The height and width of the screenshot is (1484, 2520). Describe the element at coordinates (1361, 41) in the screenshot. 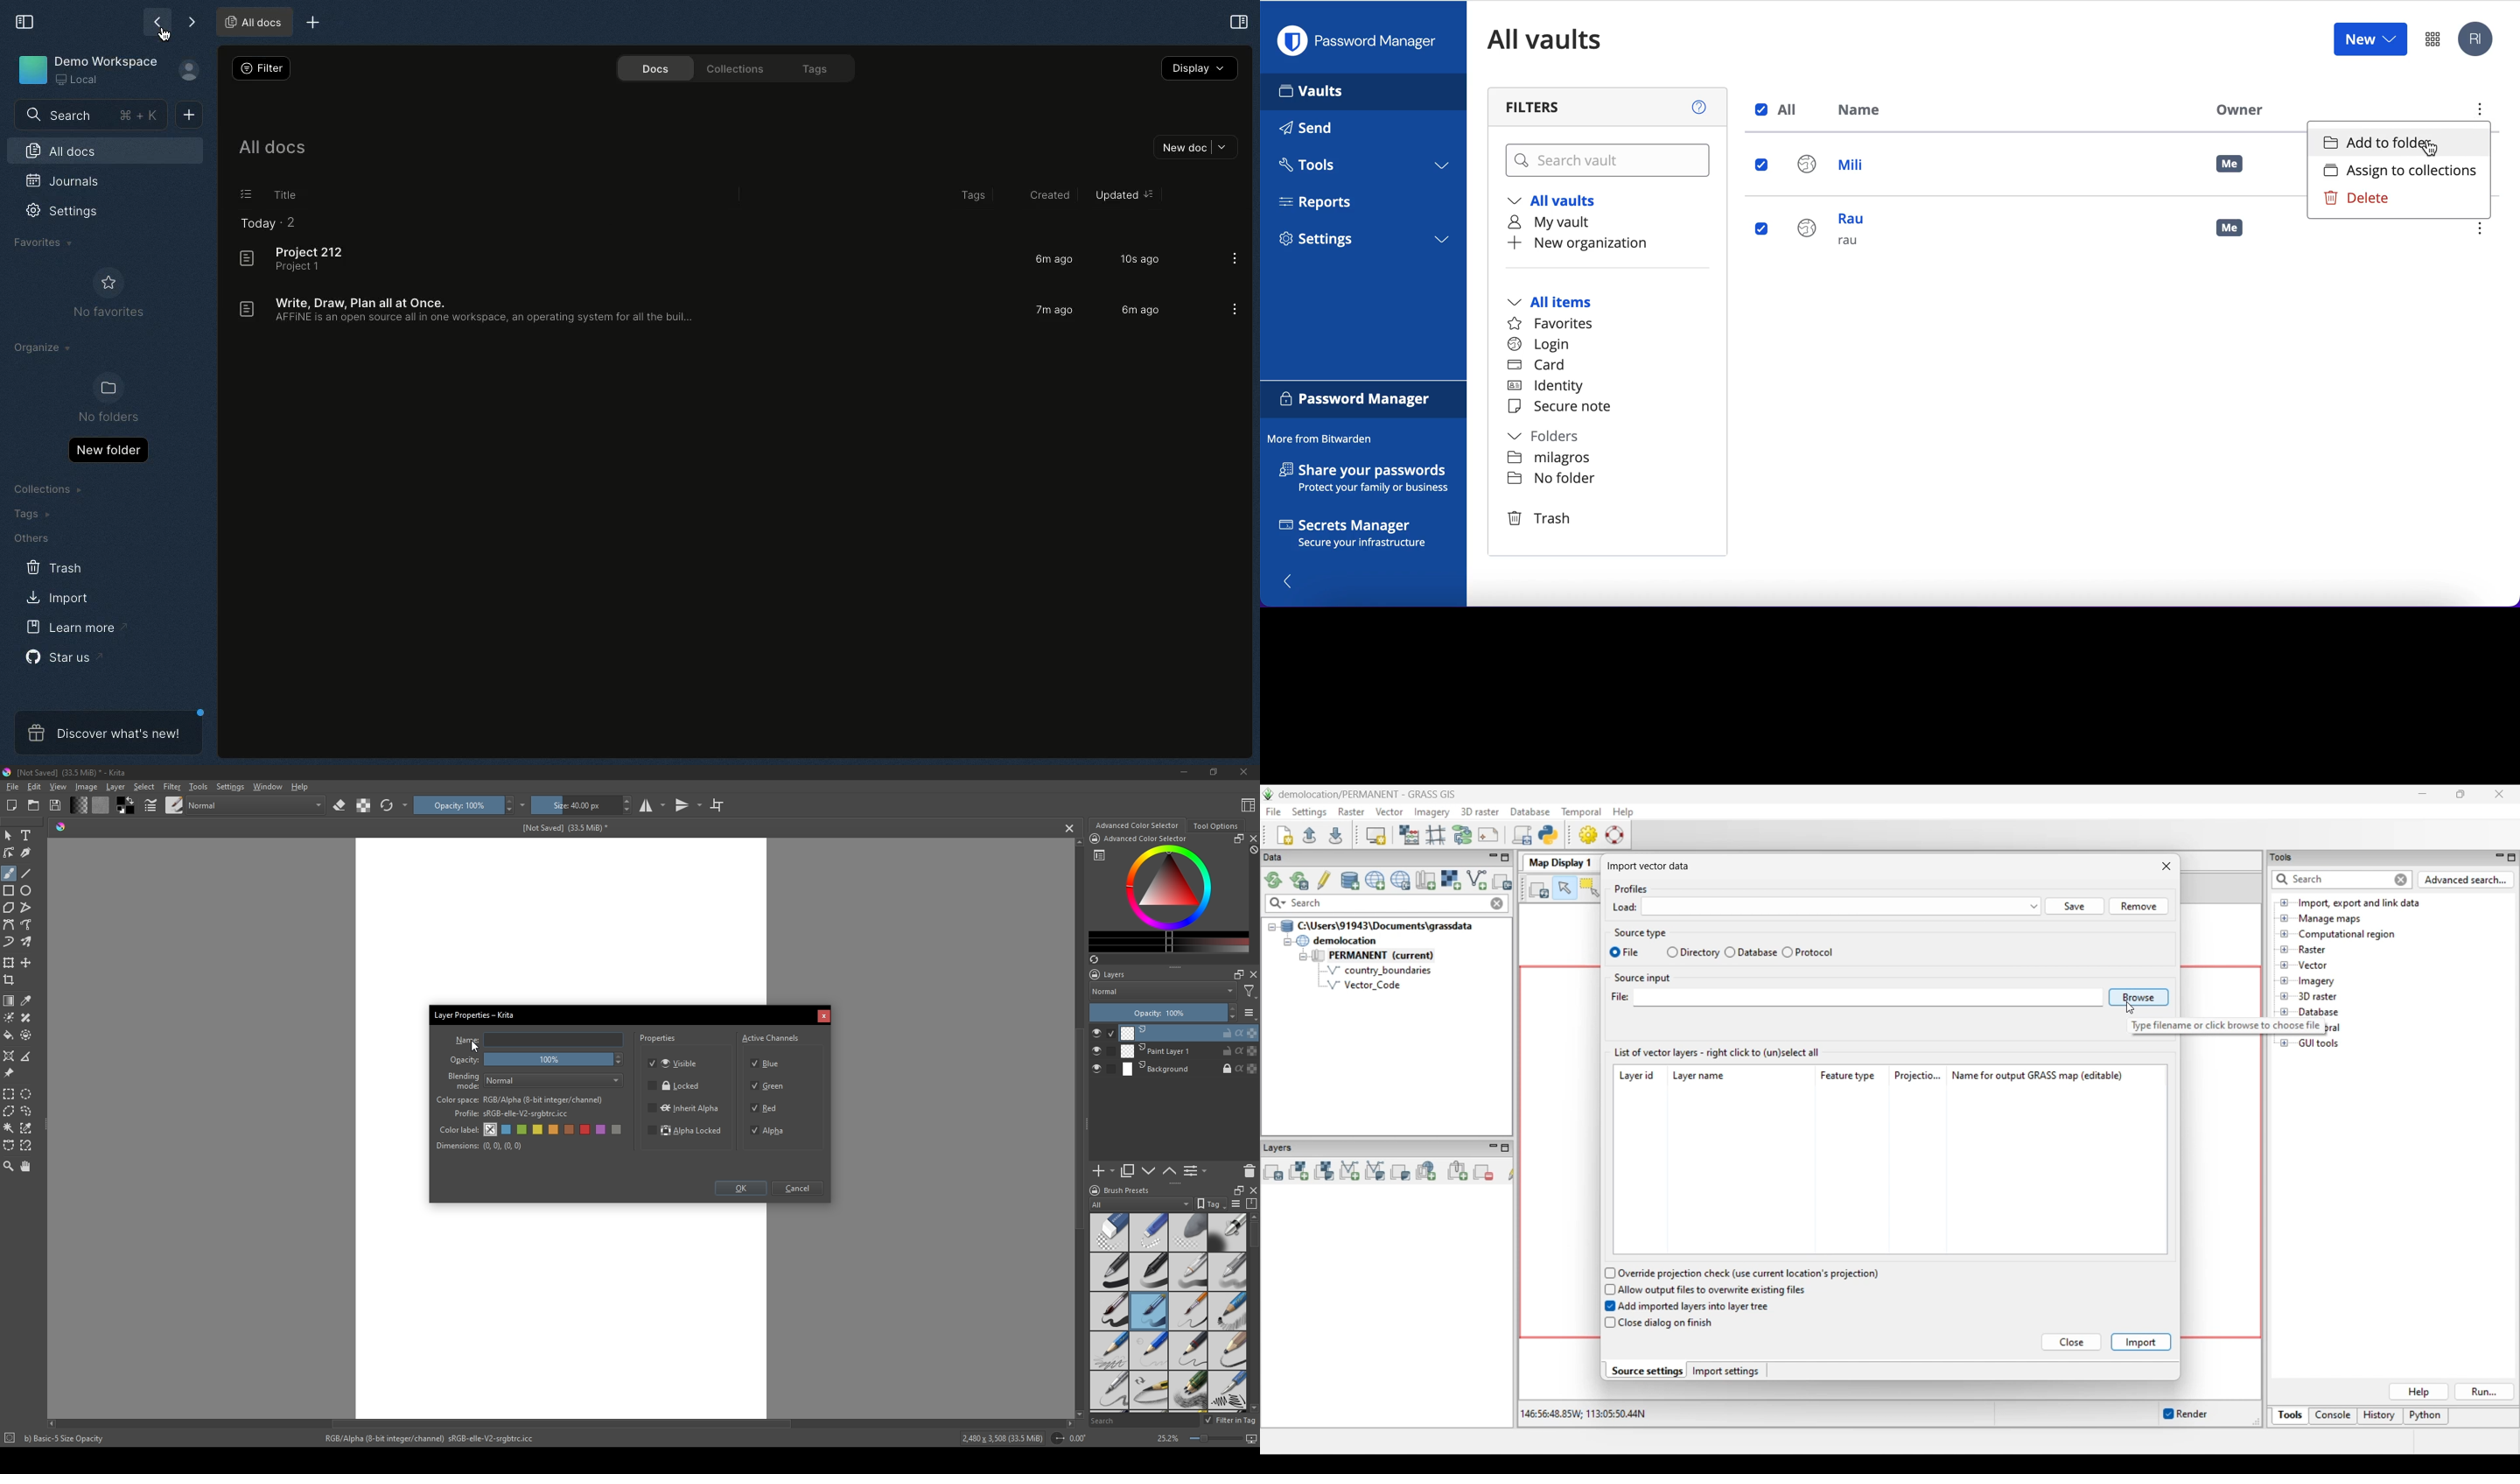

I see `password manager` at that location.